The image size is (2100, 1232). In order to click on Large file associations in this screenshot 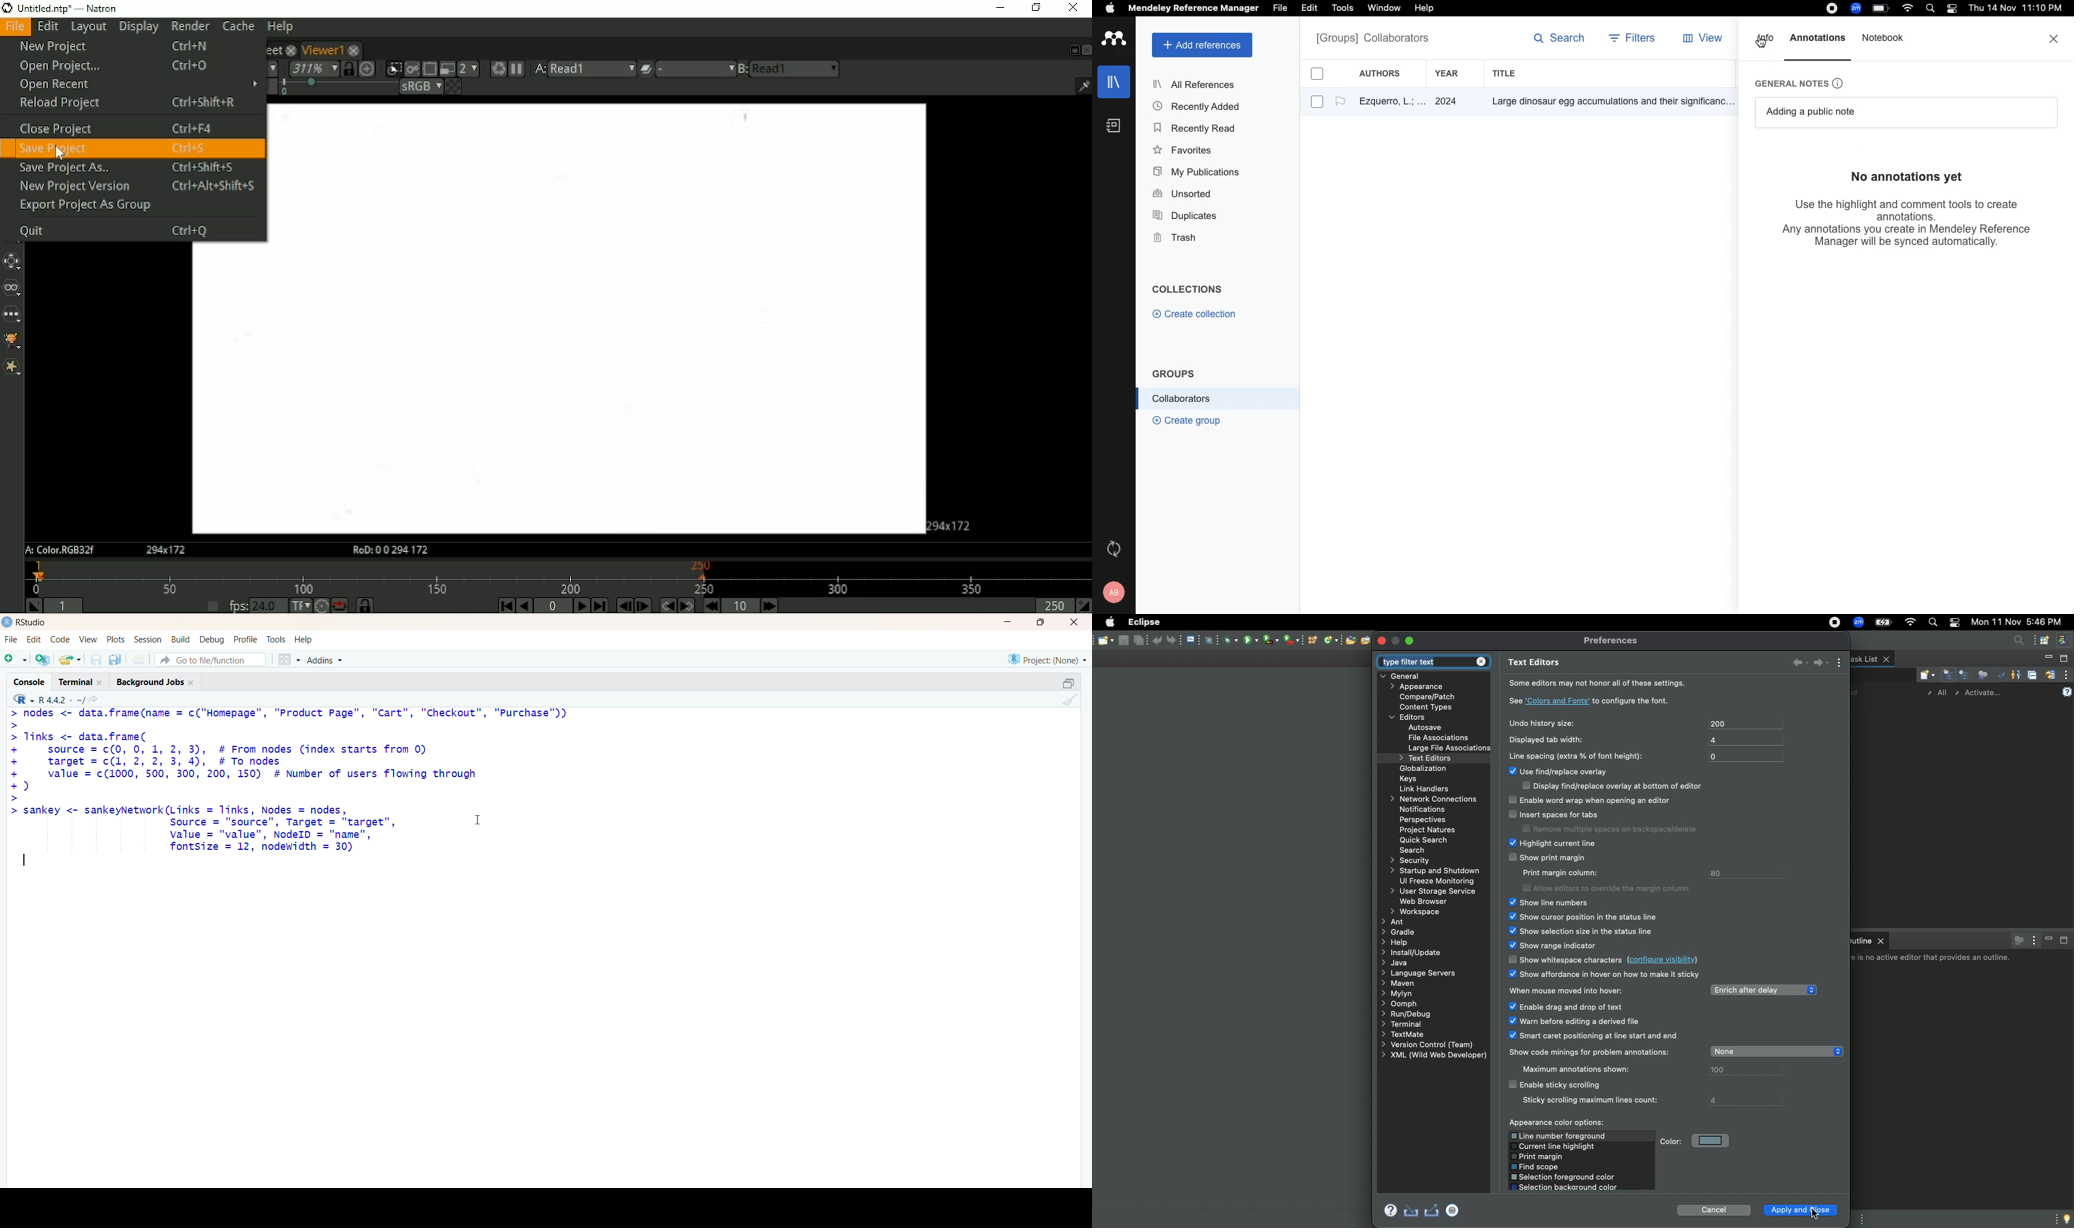, I will do `click(1450, 748)`.